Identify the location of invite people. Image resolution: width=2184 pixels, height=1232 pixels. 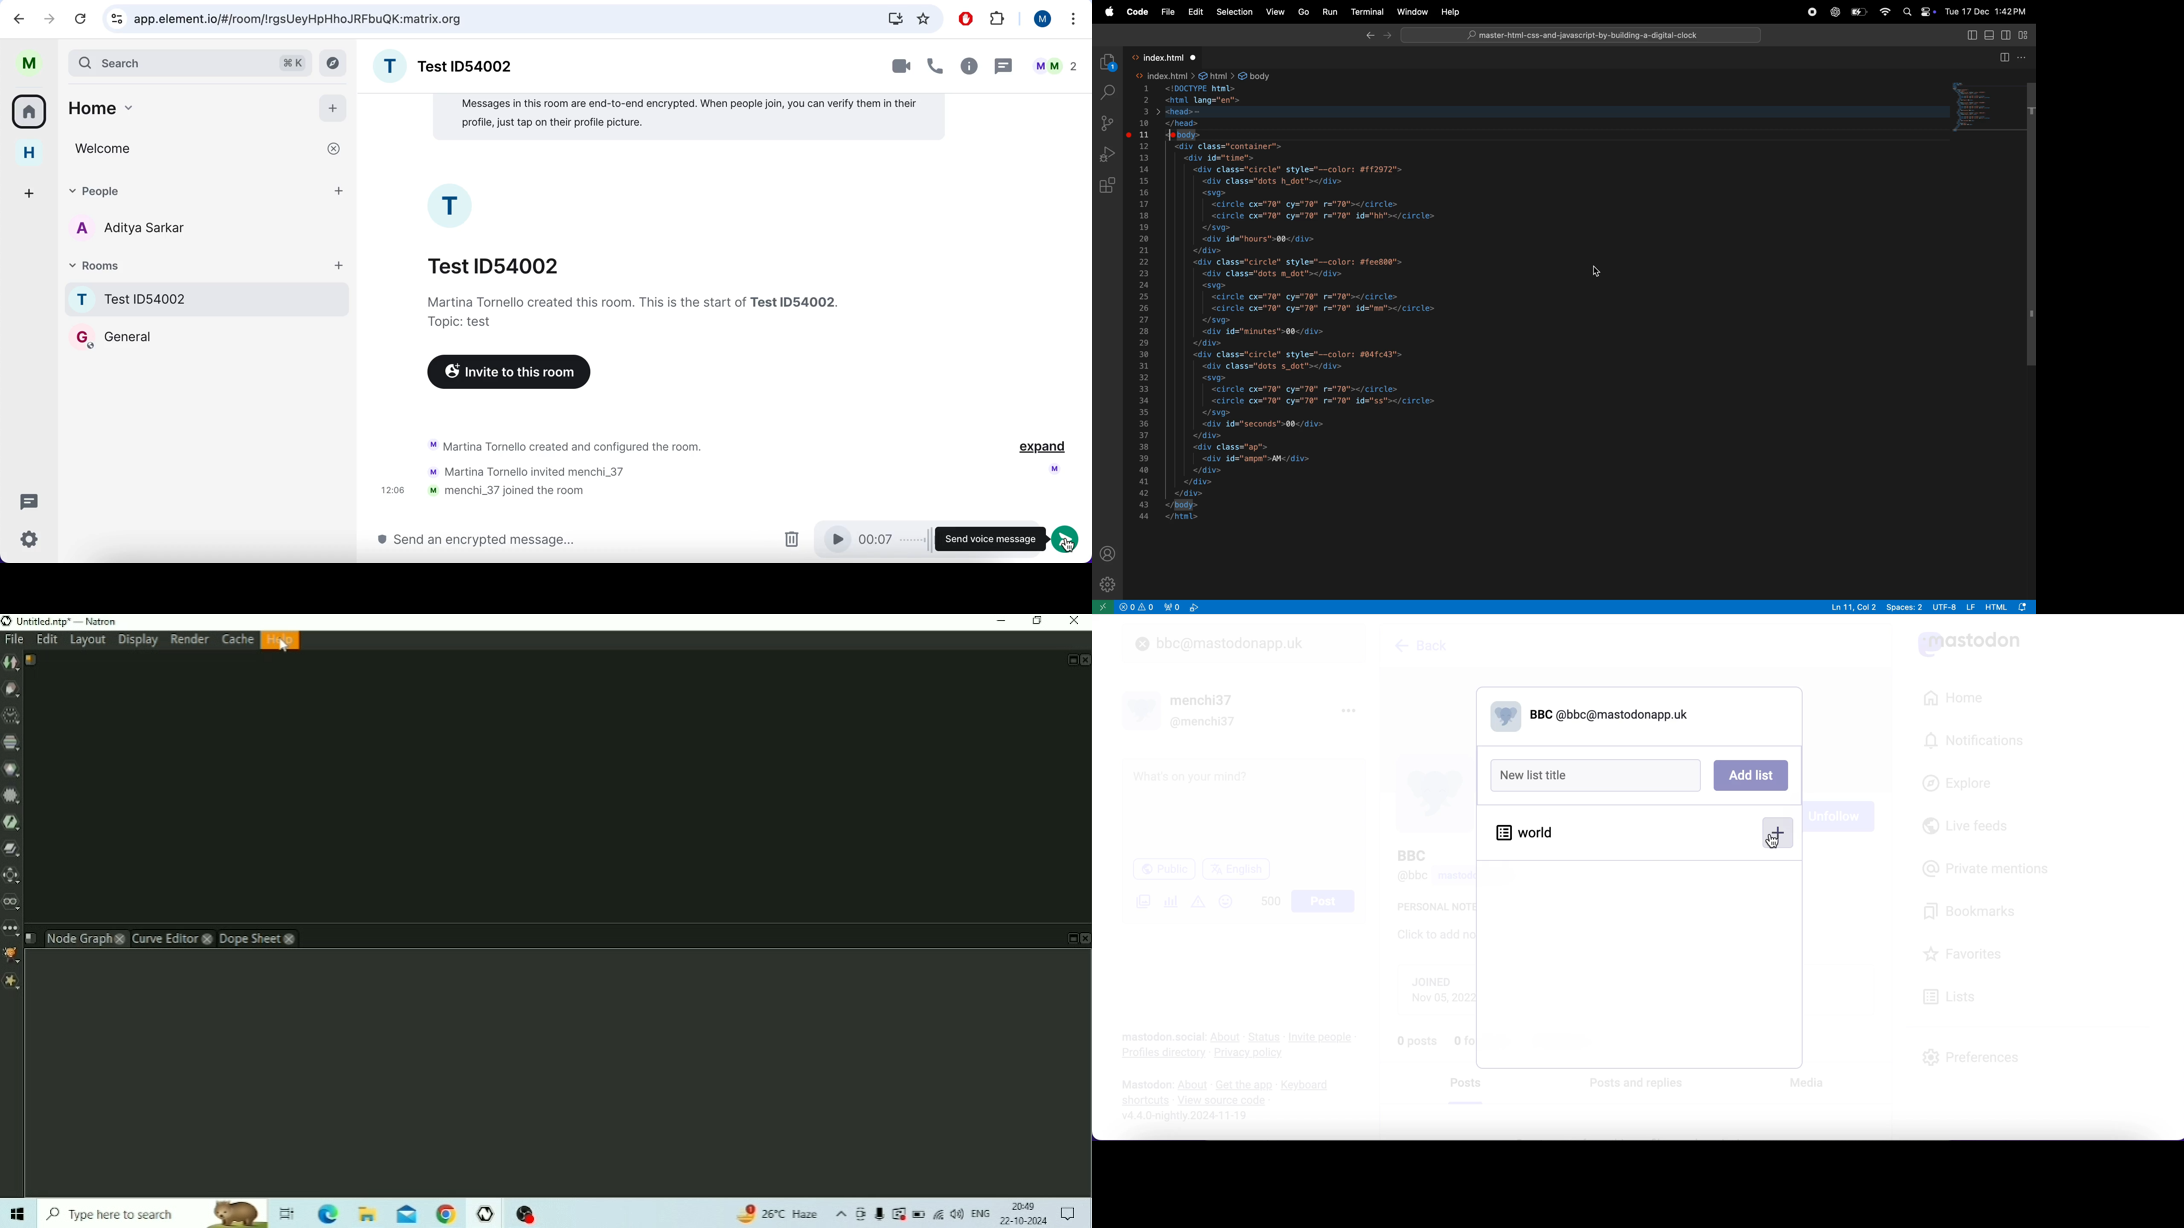
(1325, 1038).